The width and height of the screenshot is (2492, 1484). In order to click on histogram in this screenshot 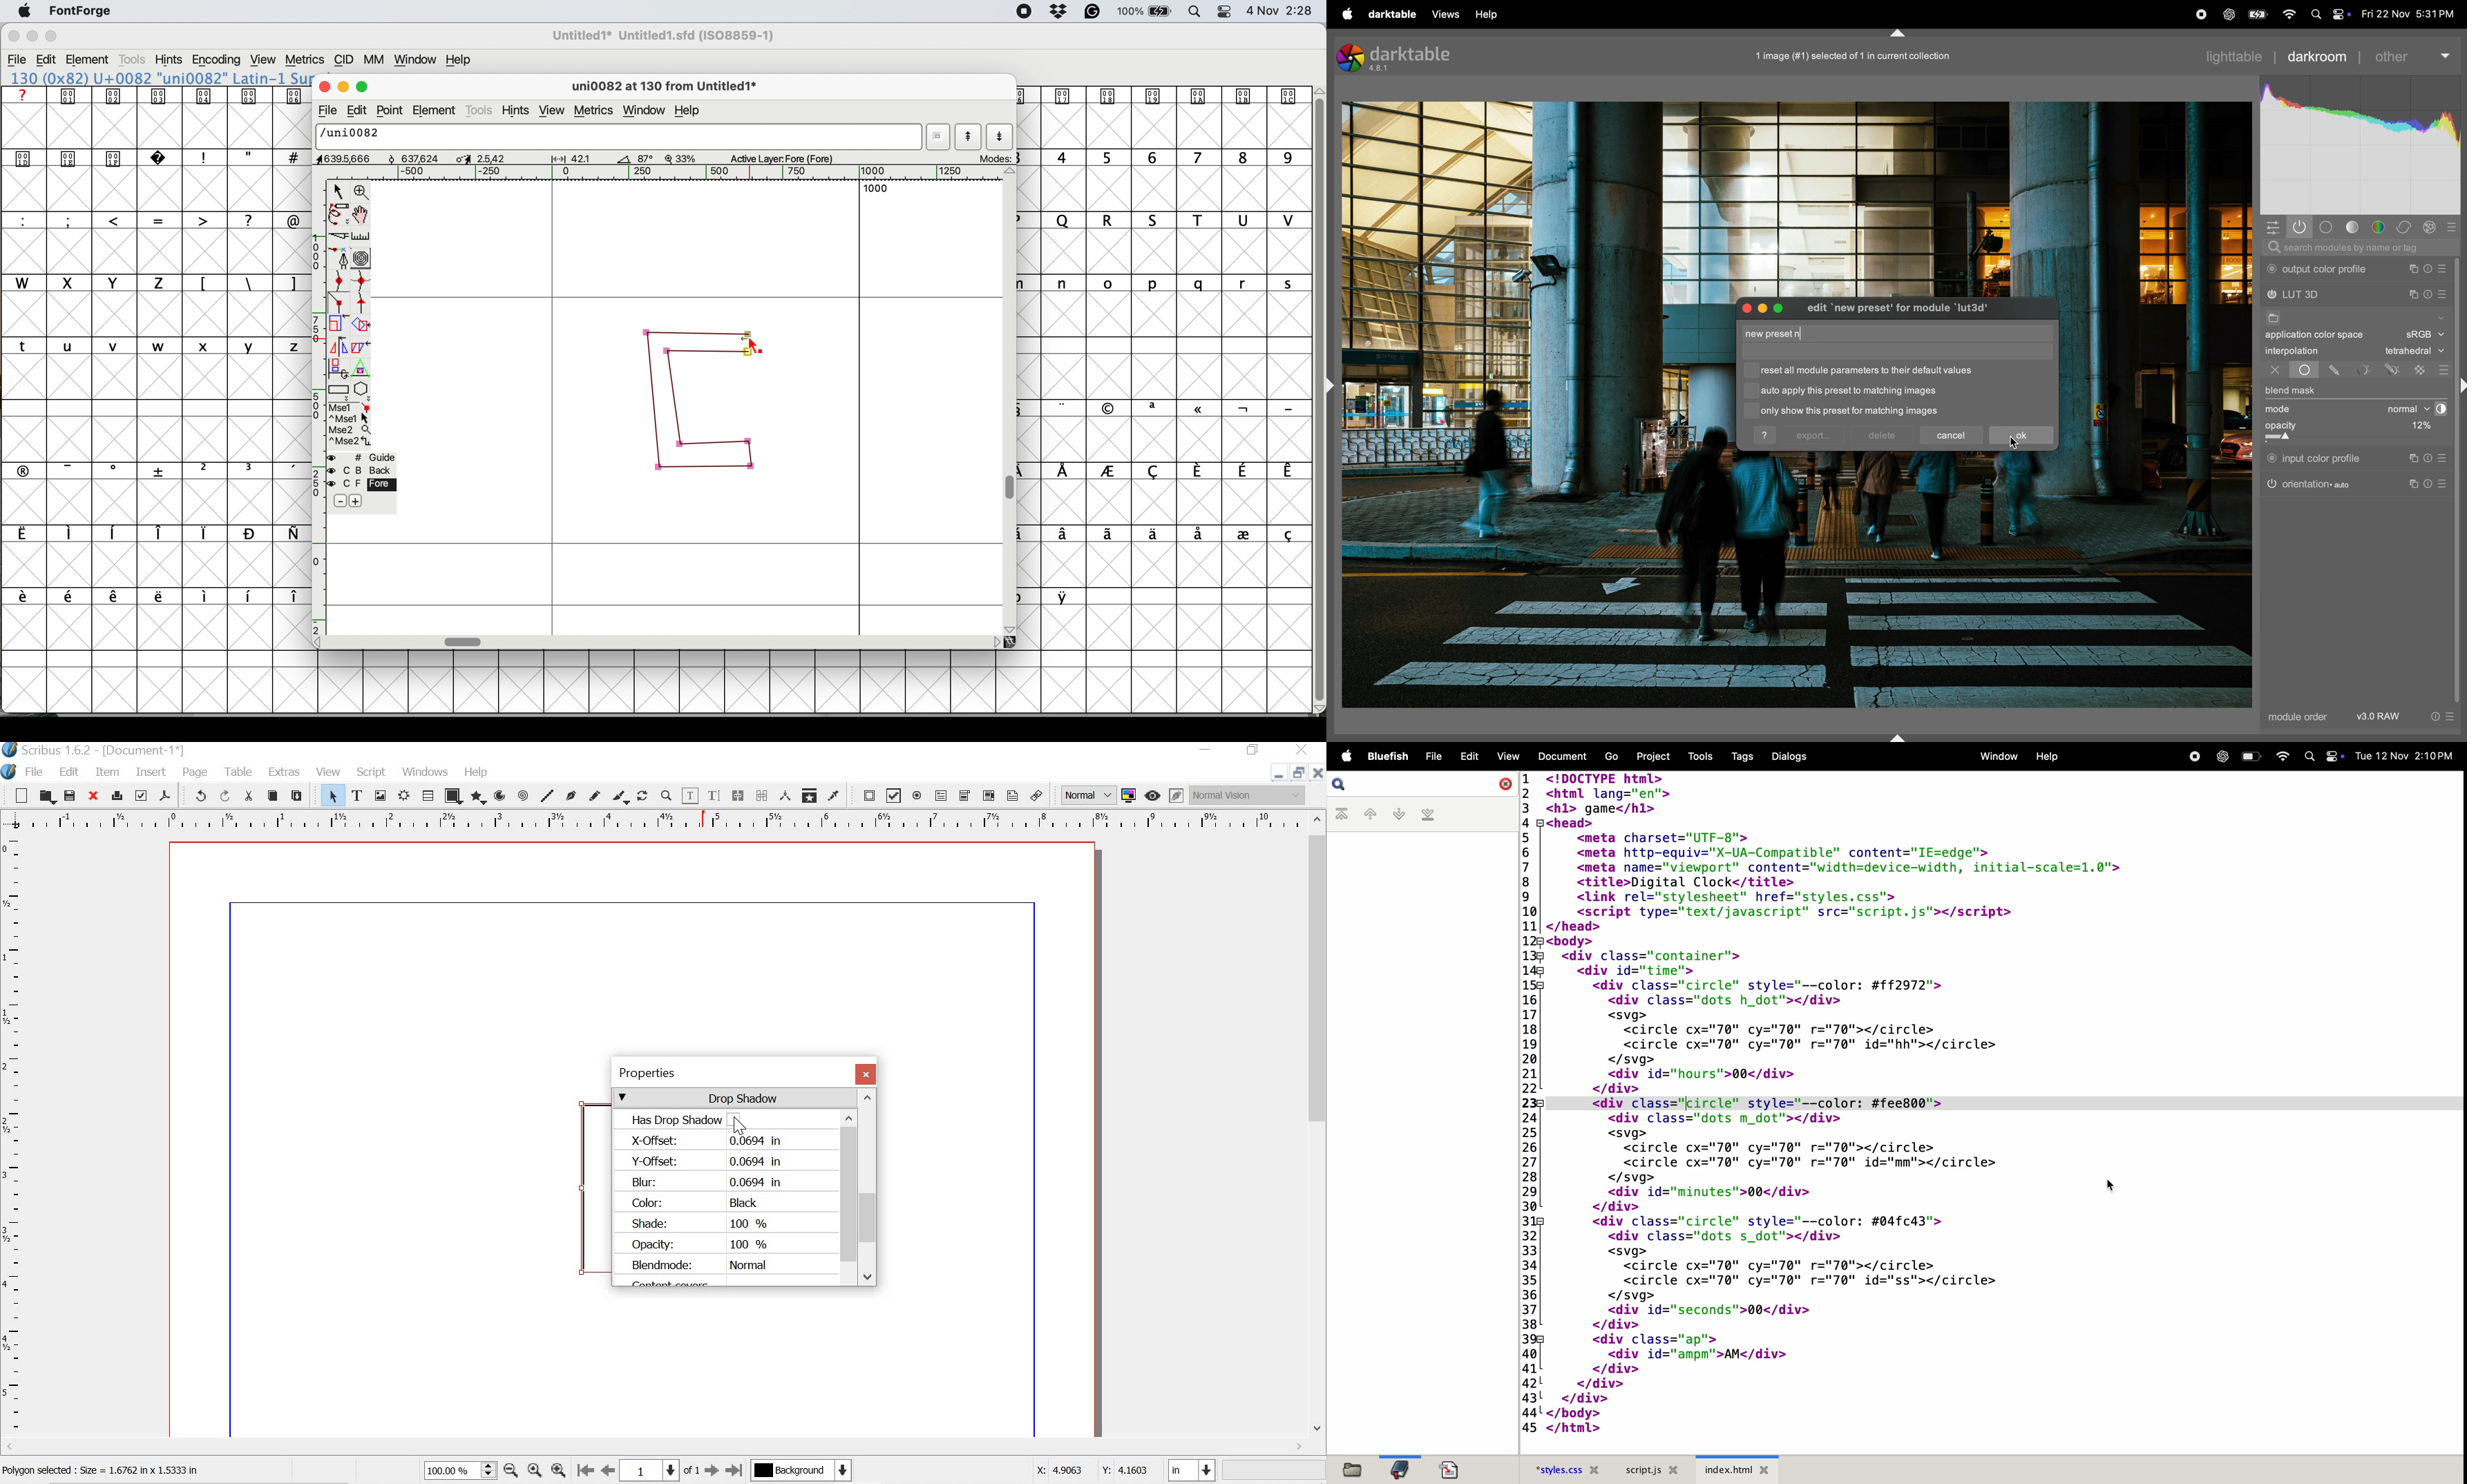, I will do `click(2361, 146)`.